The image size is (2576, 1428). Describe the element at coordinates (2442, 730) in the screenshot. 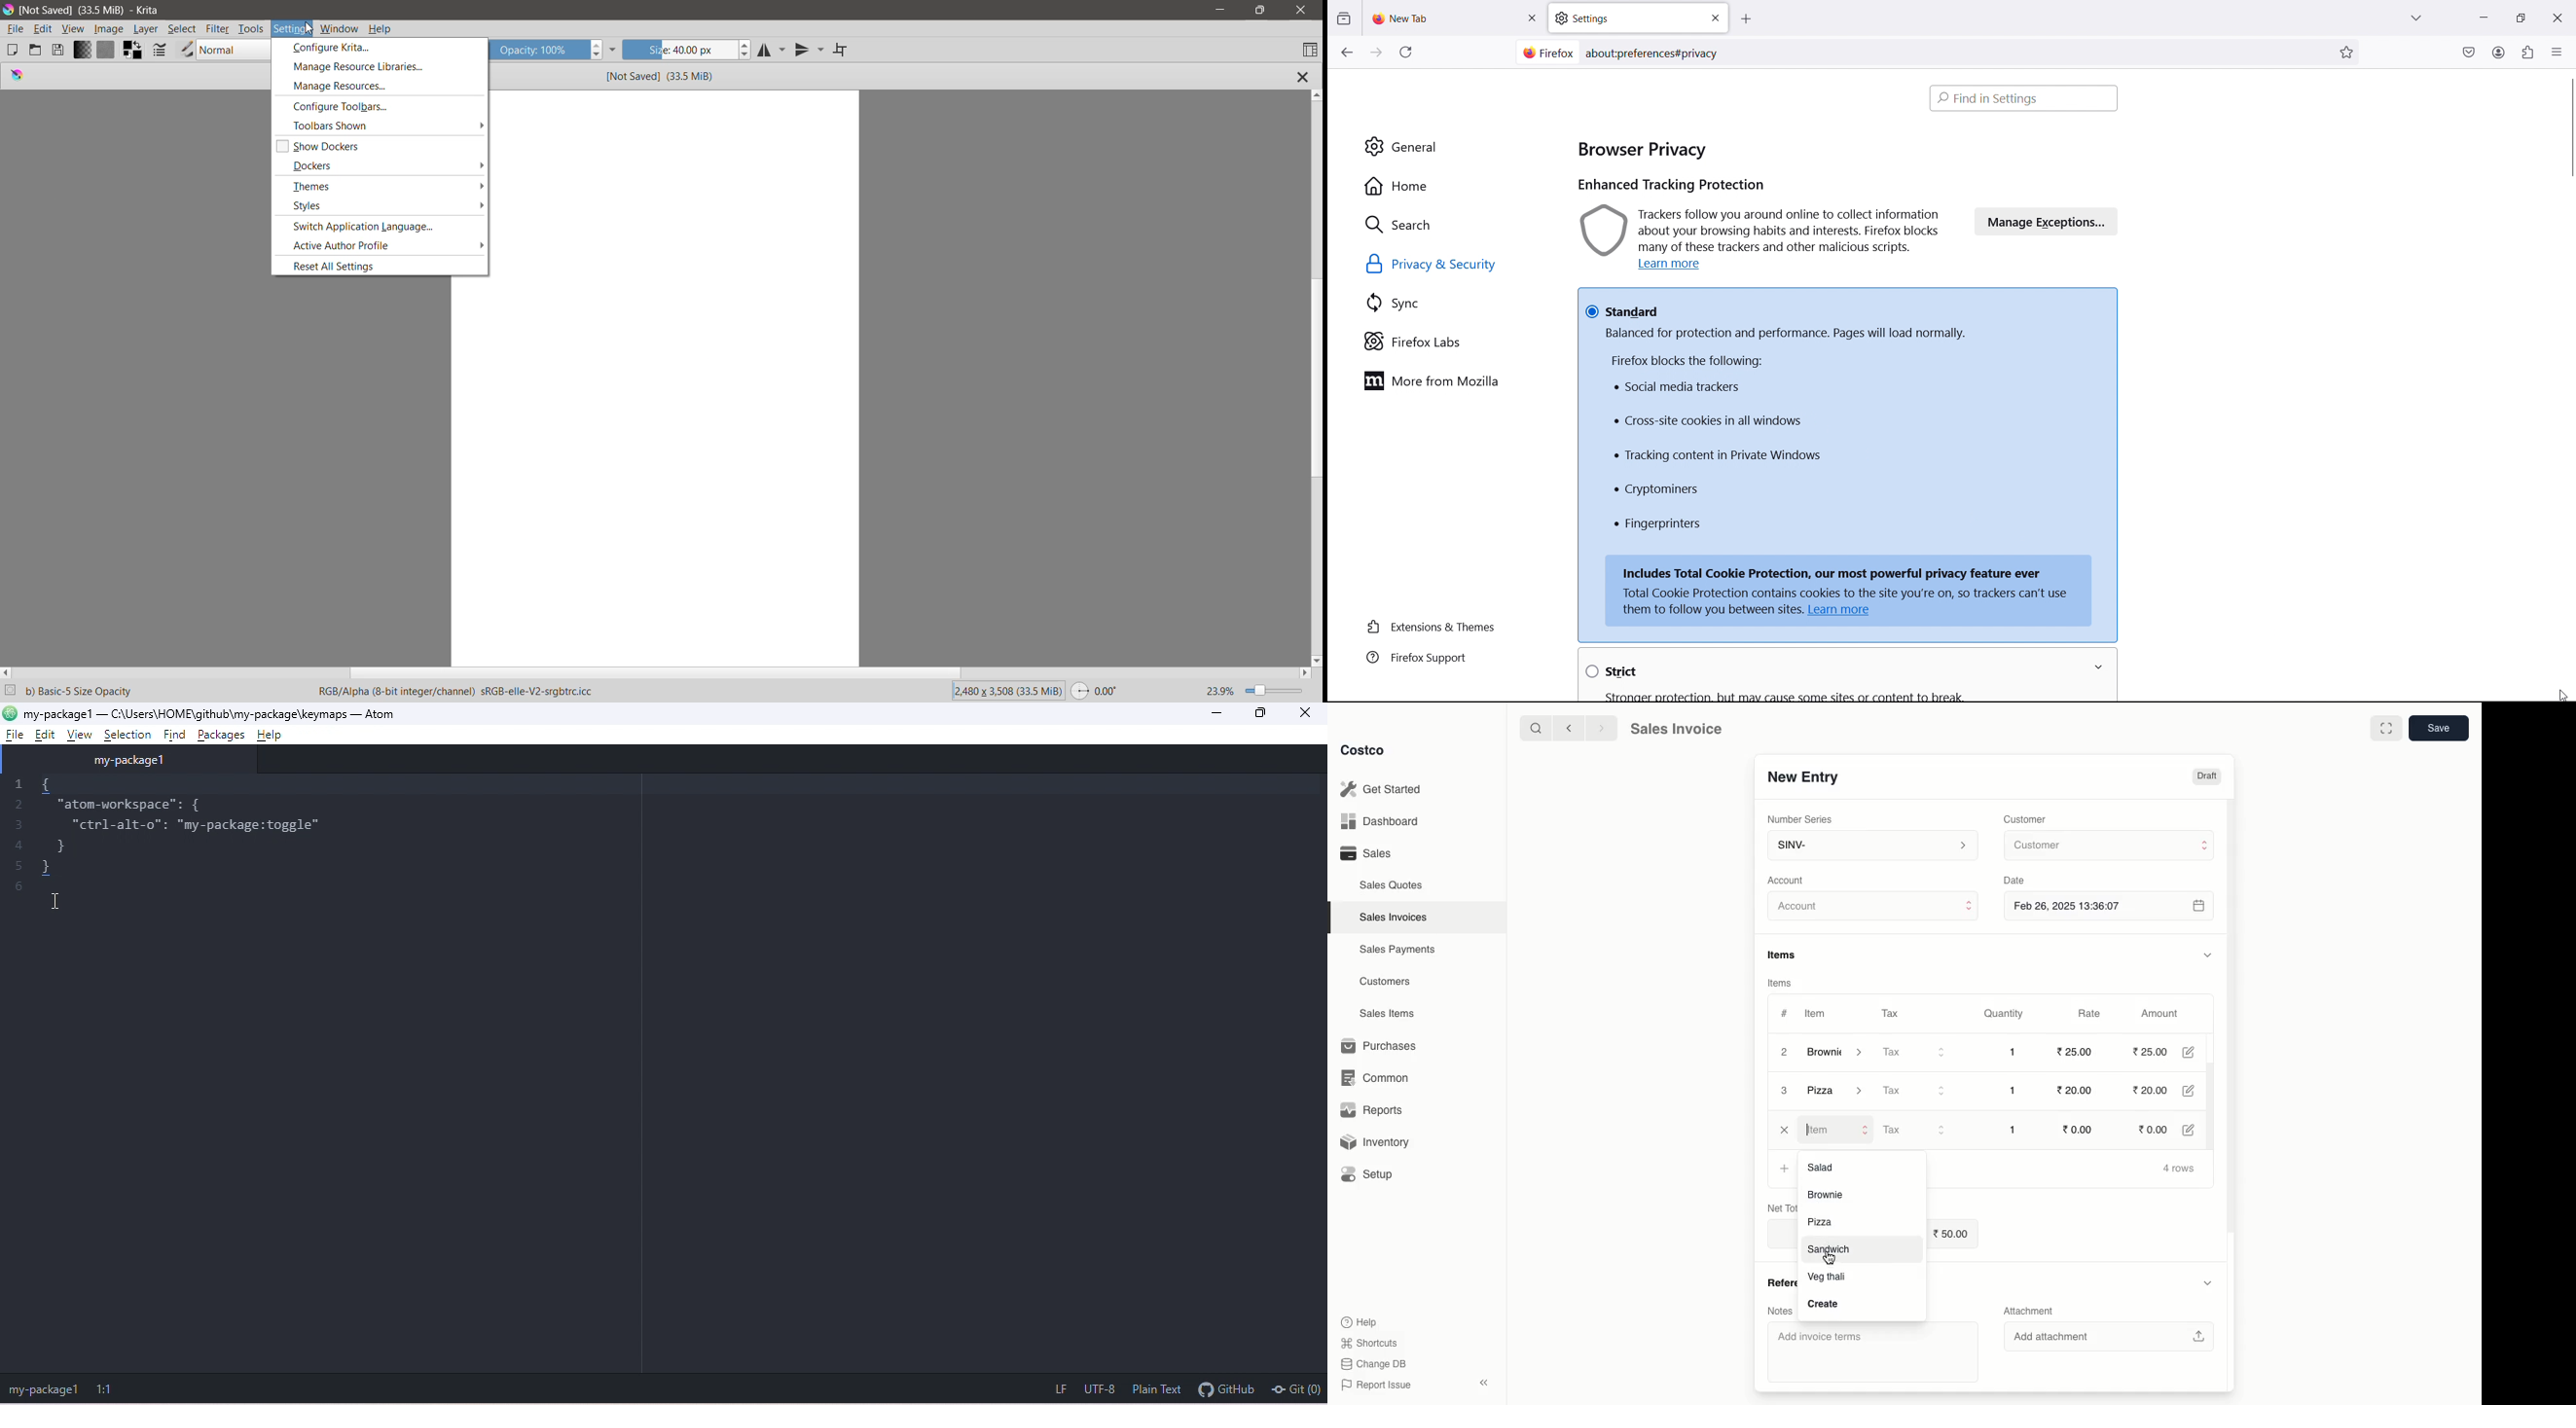

I see `Save` at that location.